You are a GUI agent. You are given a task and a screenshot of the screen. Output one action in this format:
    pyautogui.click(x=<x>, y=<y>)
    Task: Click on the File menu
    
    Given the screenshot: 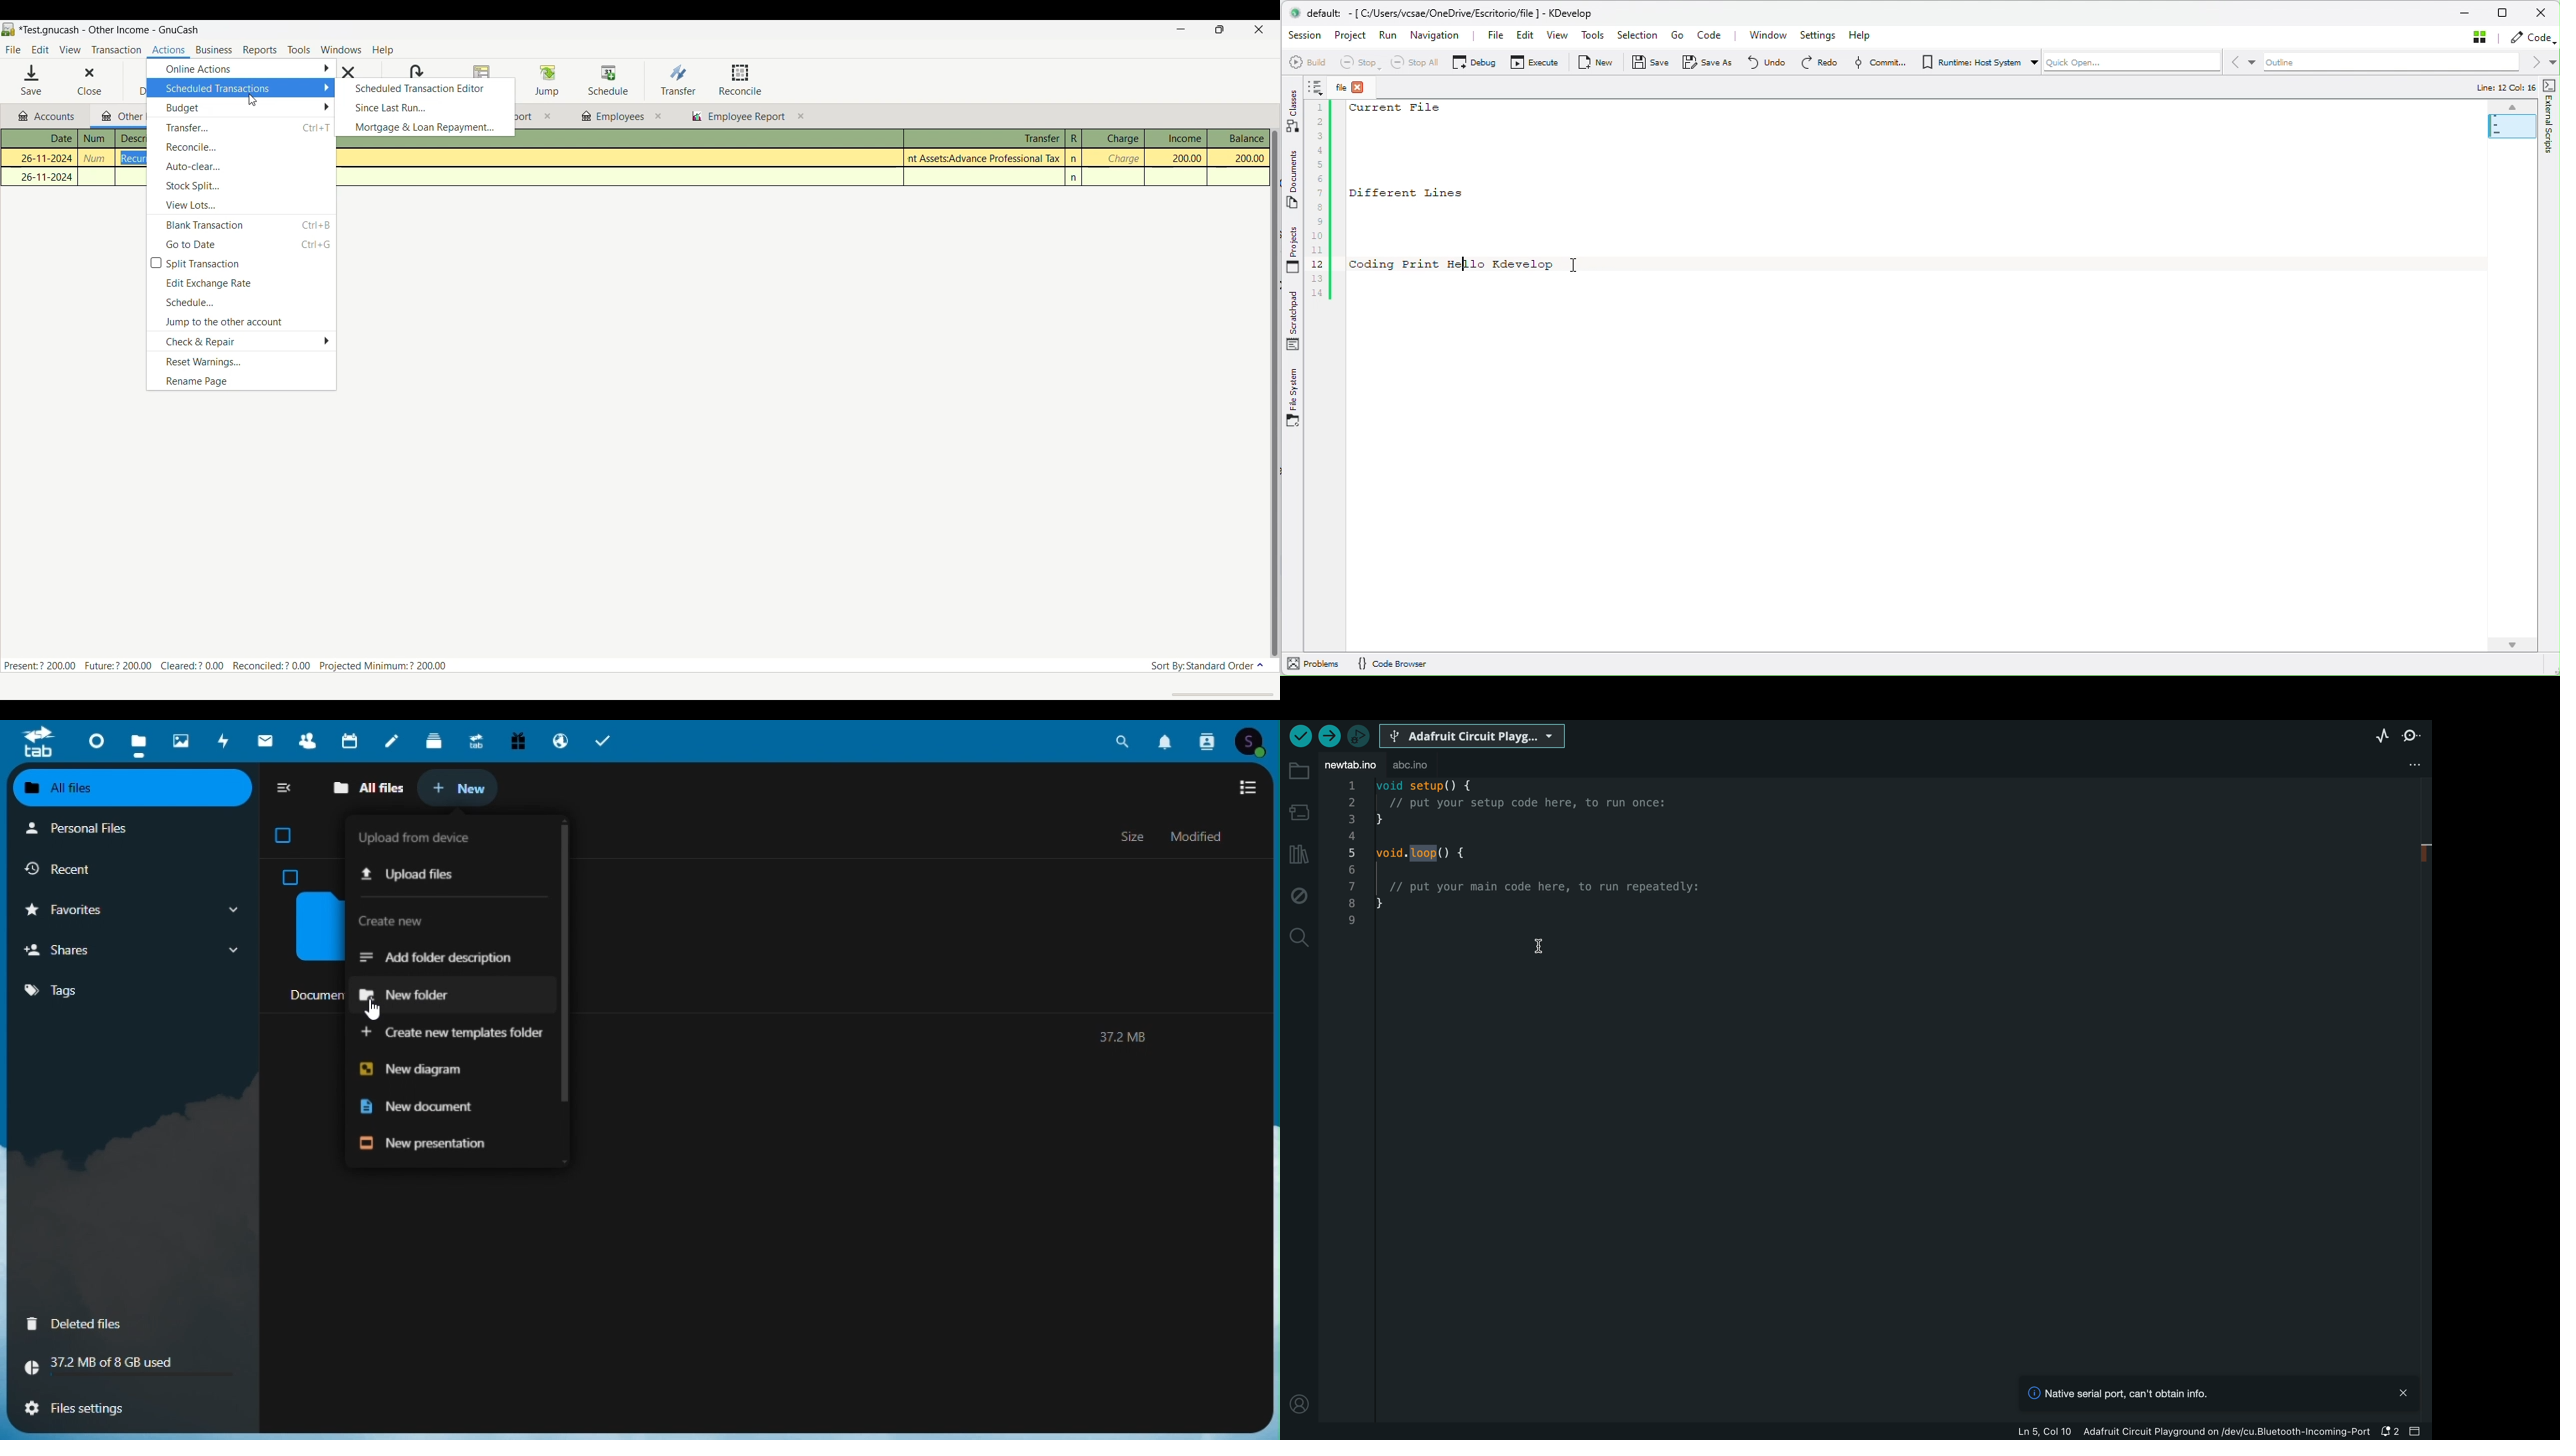 What is the action you would take?
    pyautogui.click(x=13, y=50)
    